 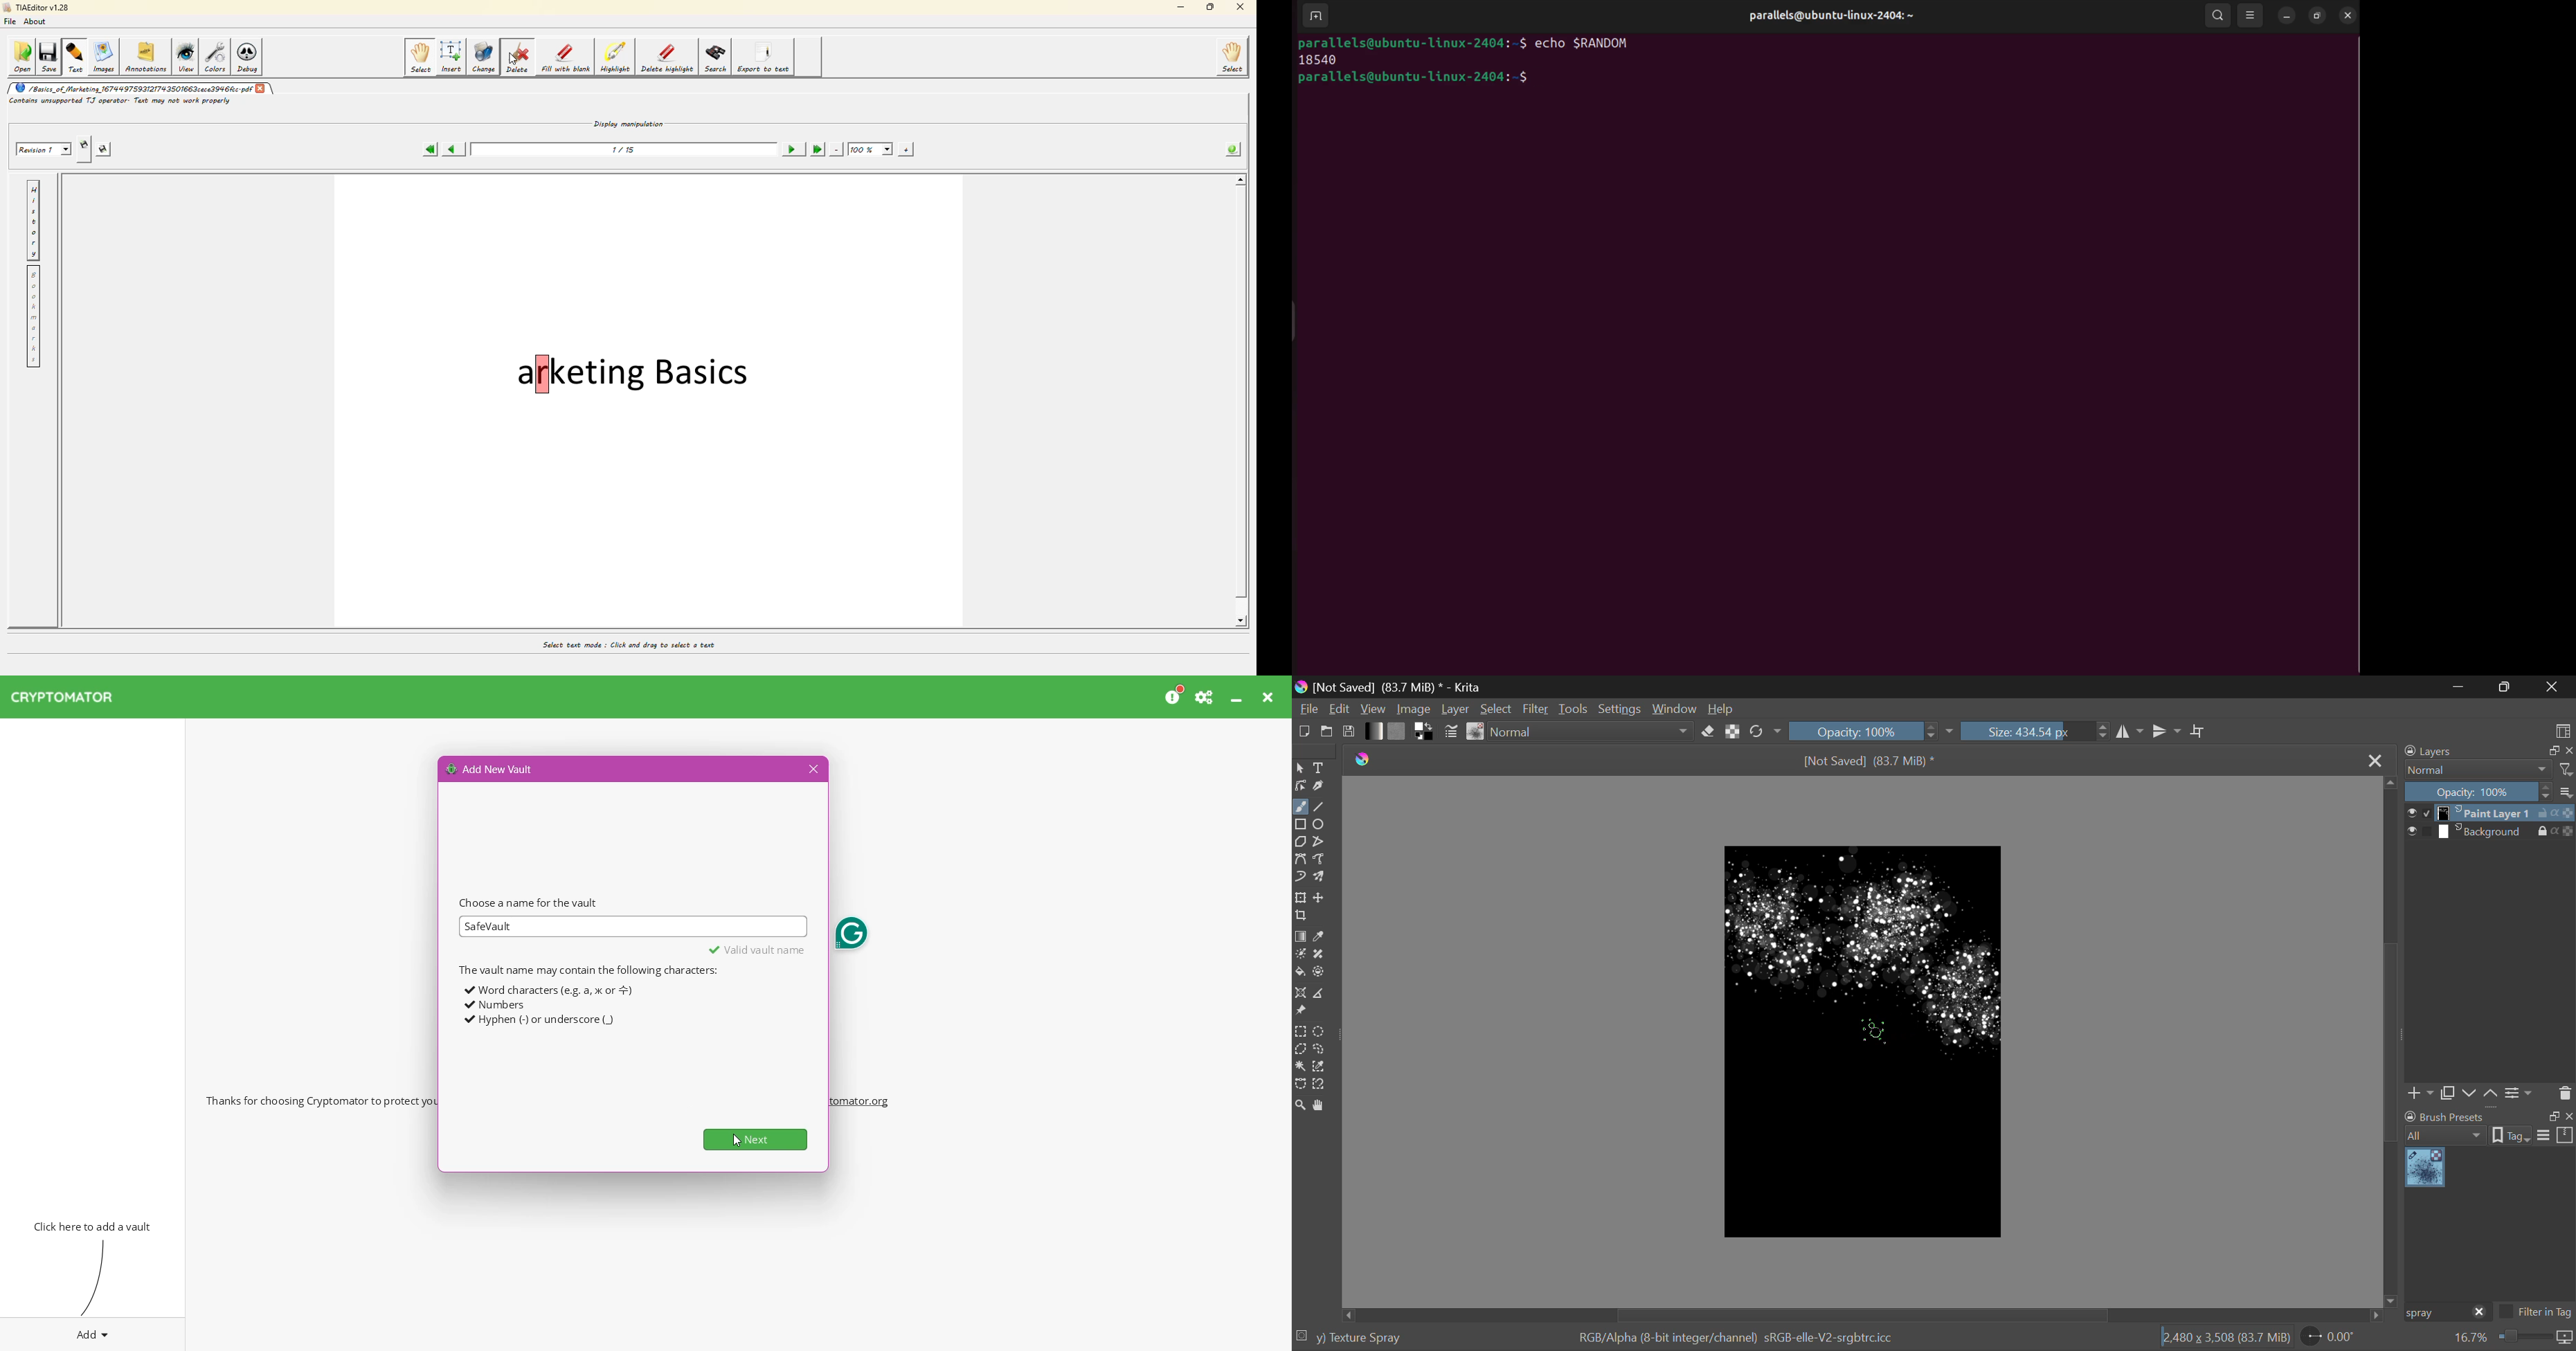 I want to click on Delete Layer, so click(x=2564, y=1092).